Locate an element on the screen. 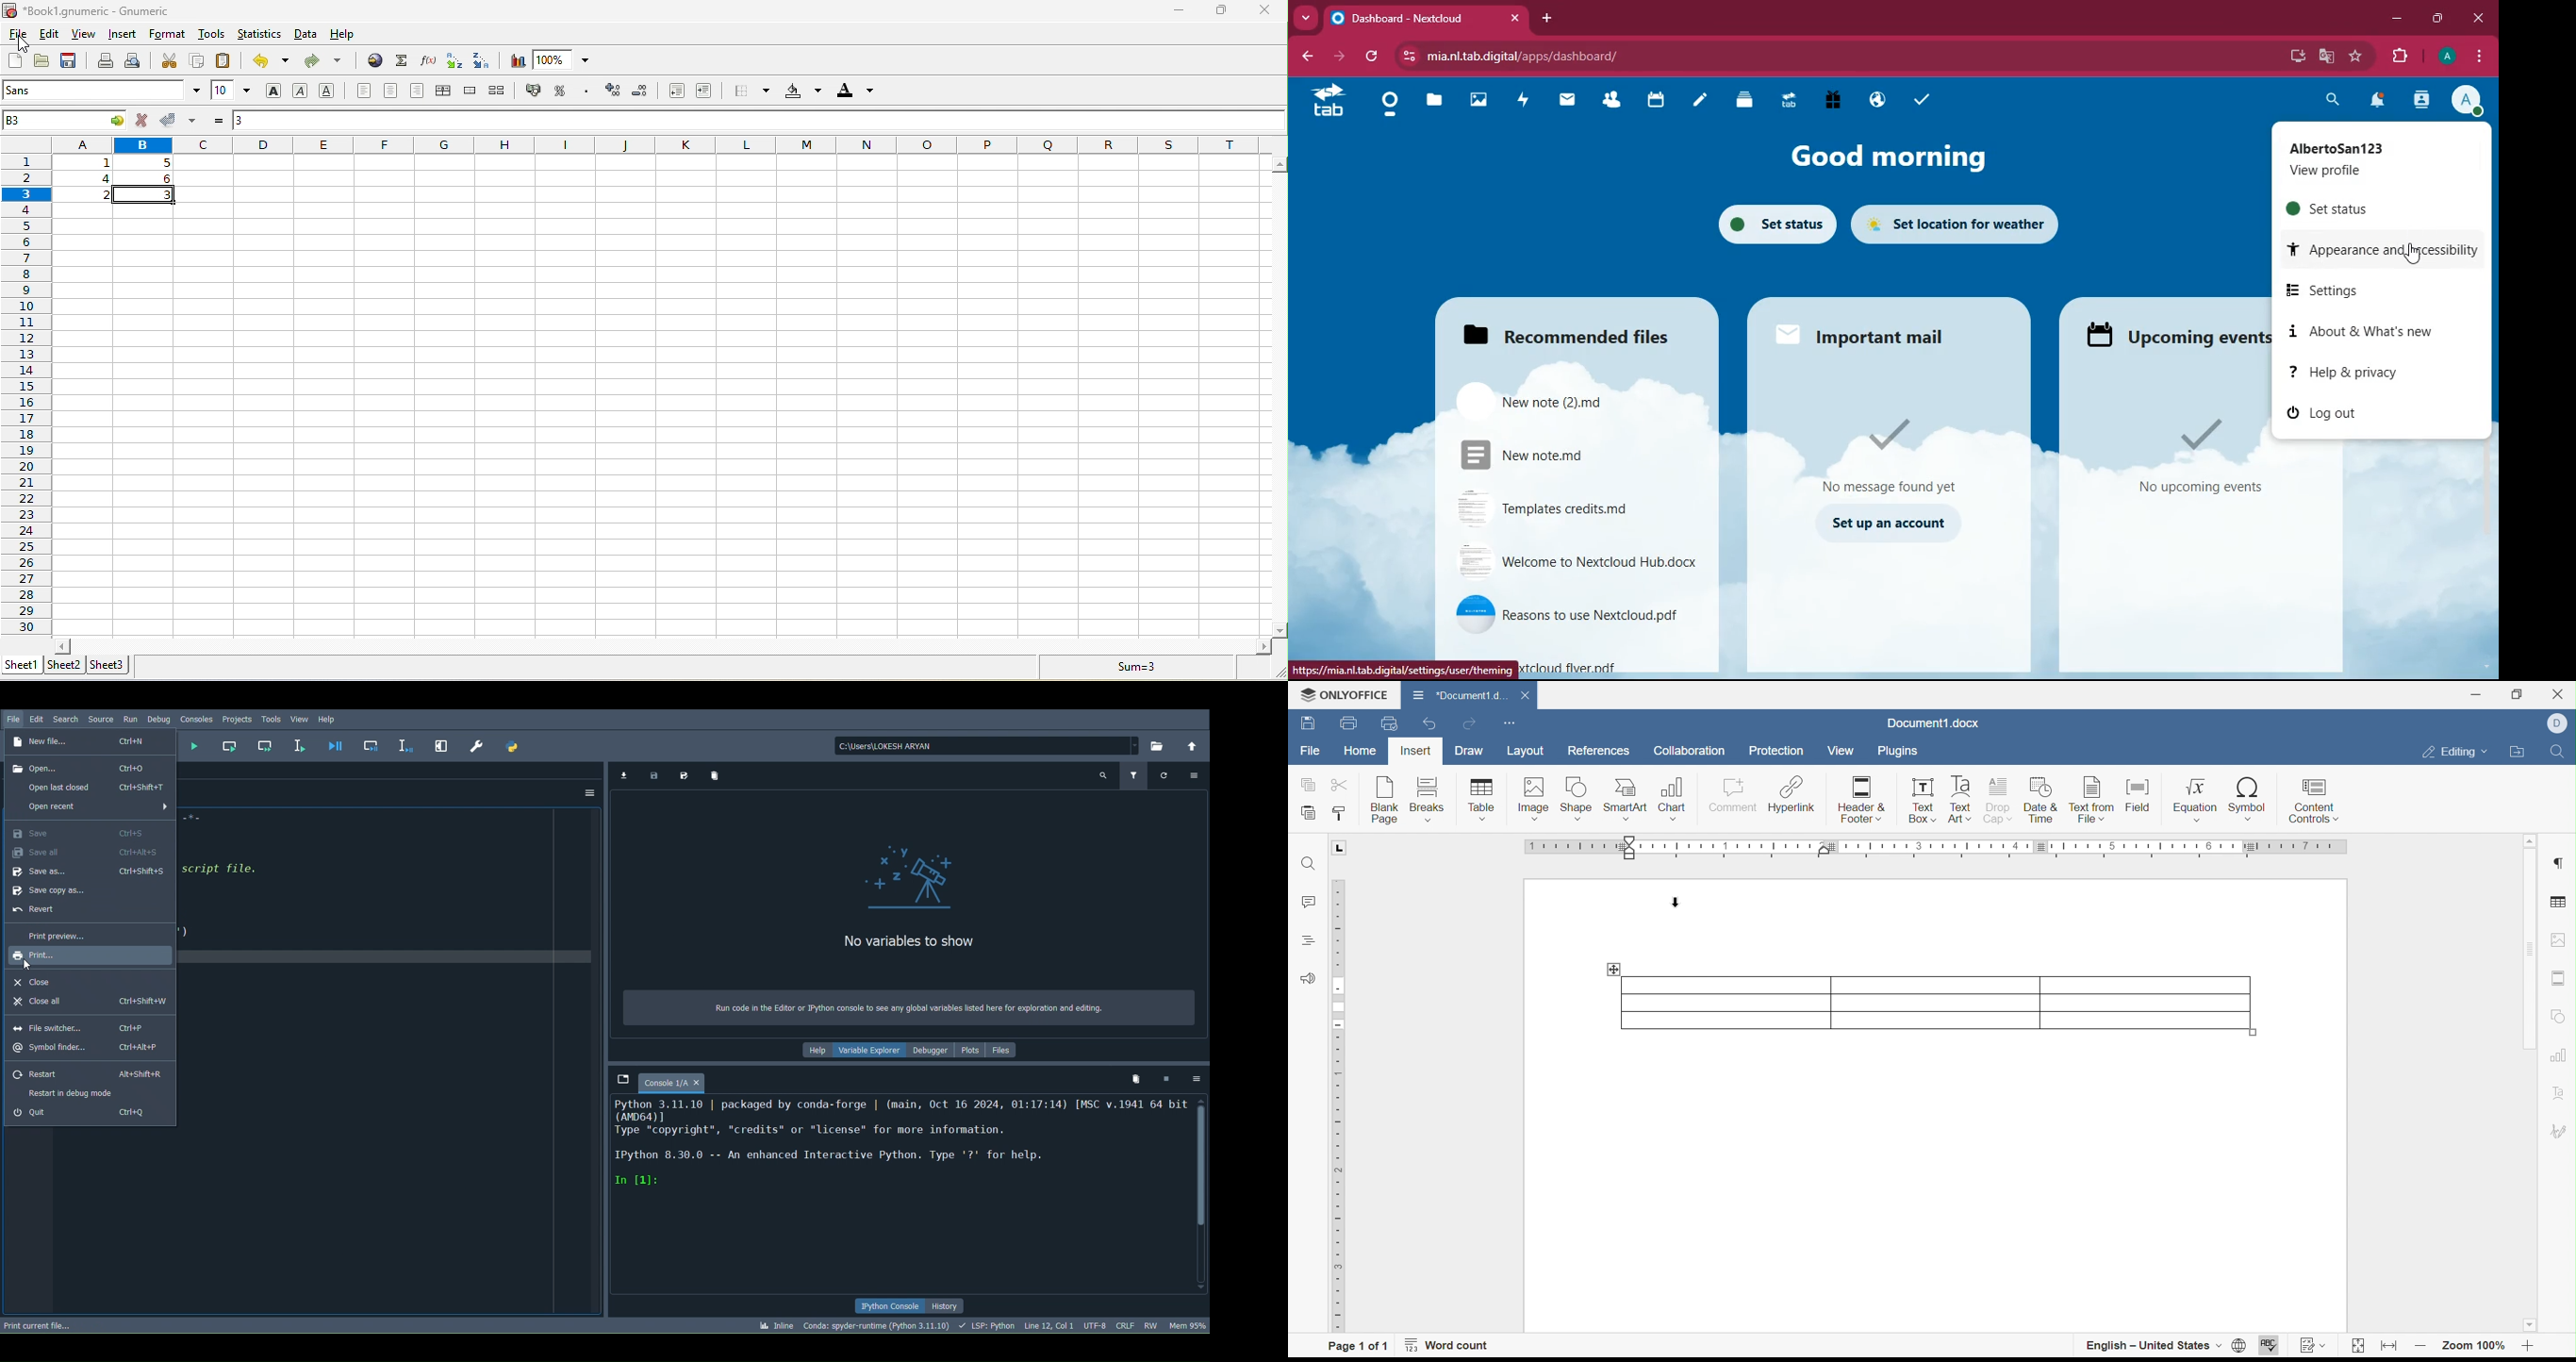  google translate is located at coordinates (2330, 57).